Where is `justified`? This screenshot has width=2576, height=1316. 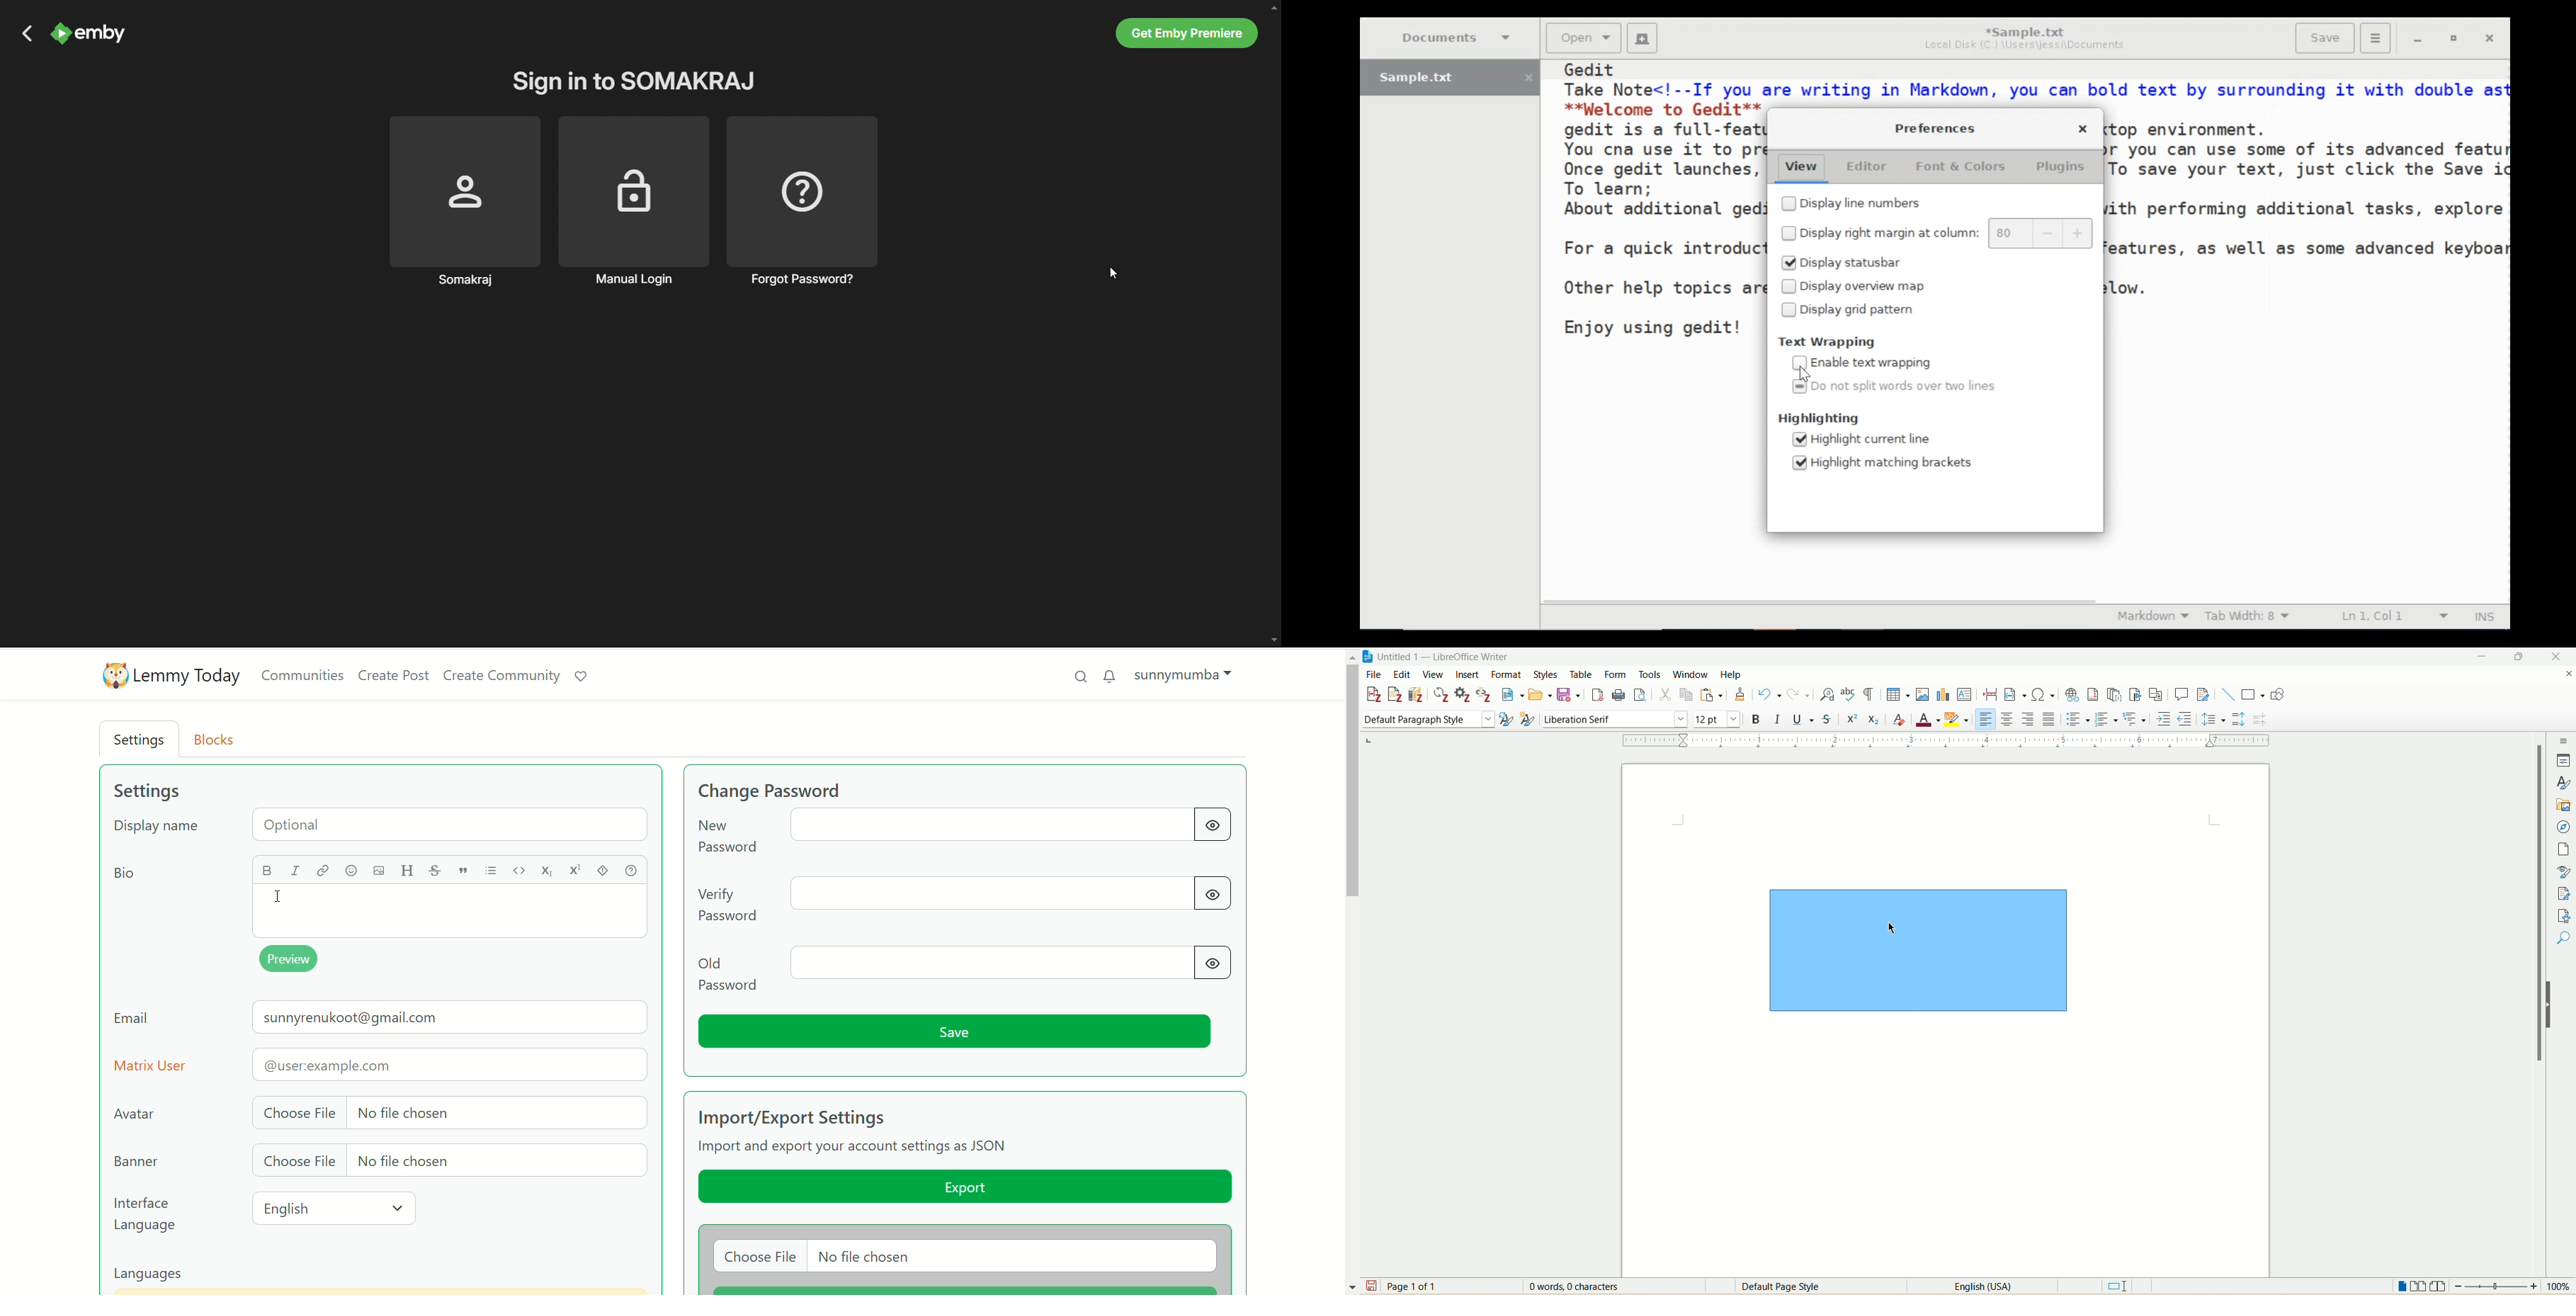 justified is located at coordinates (2050, 719).